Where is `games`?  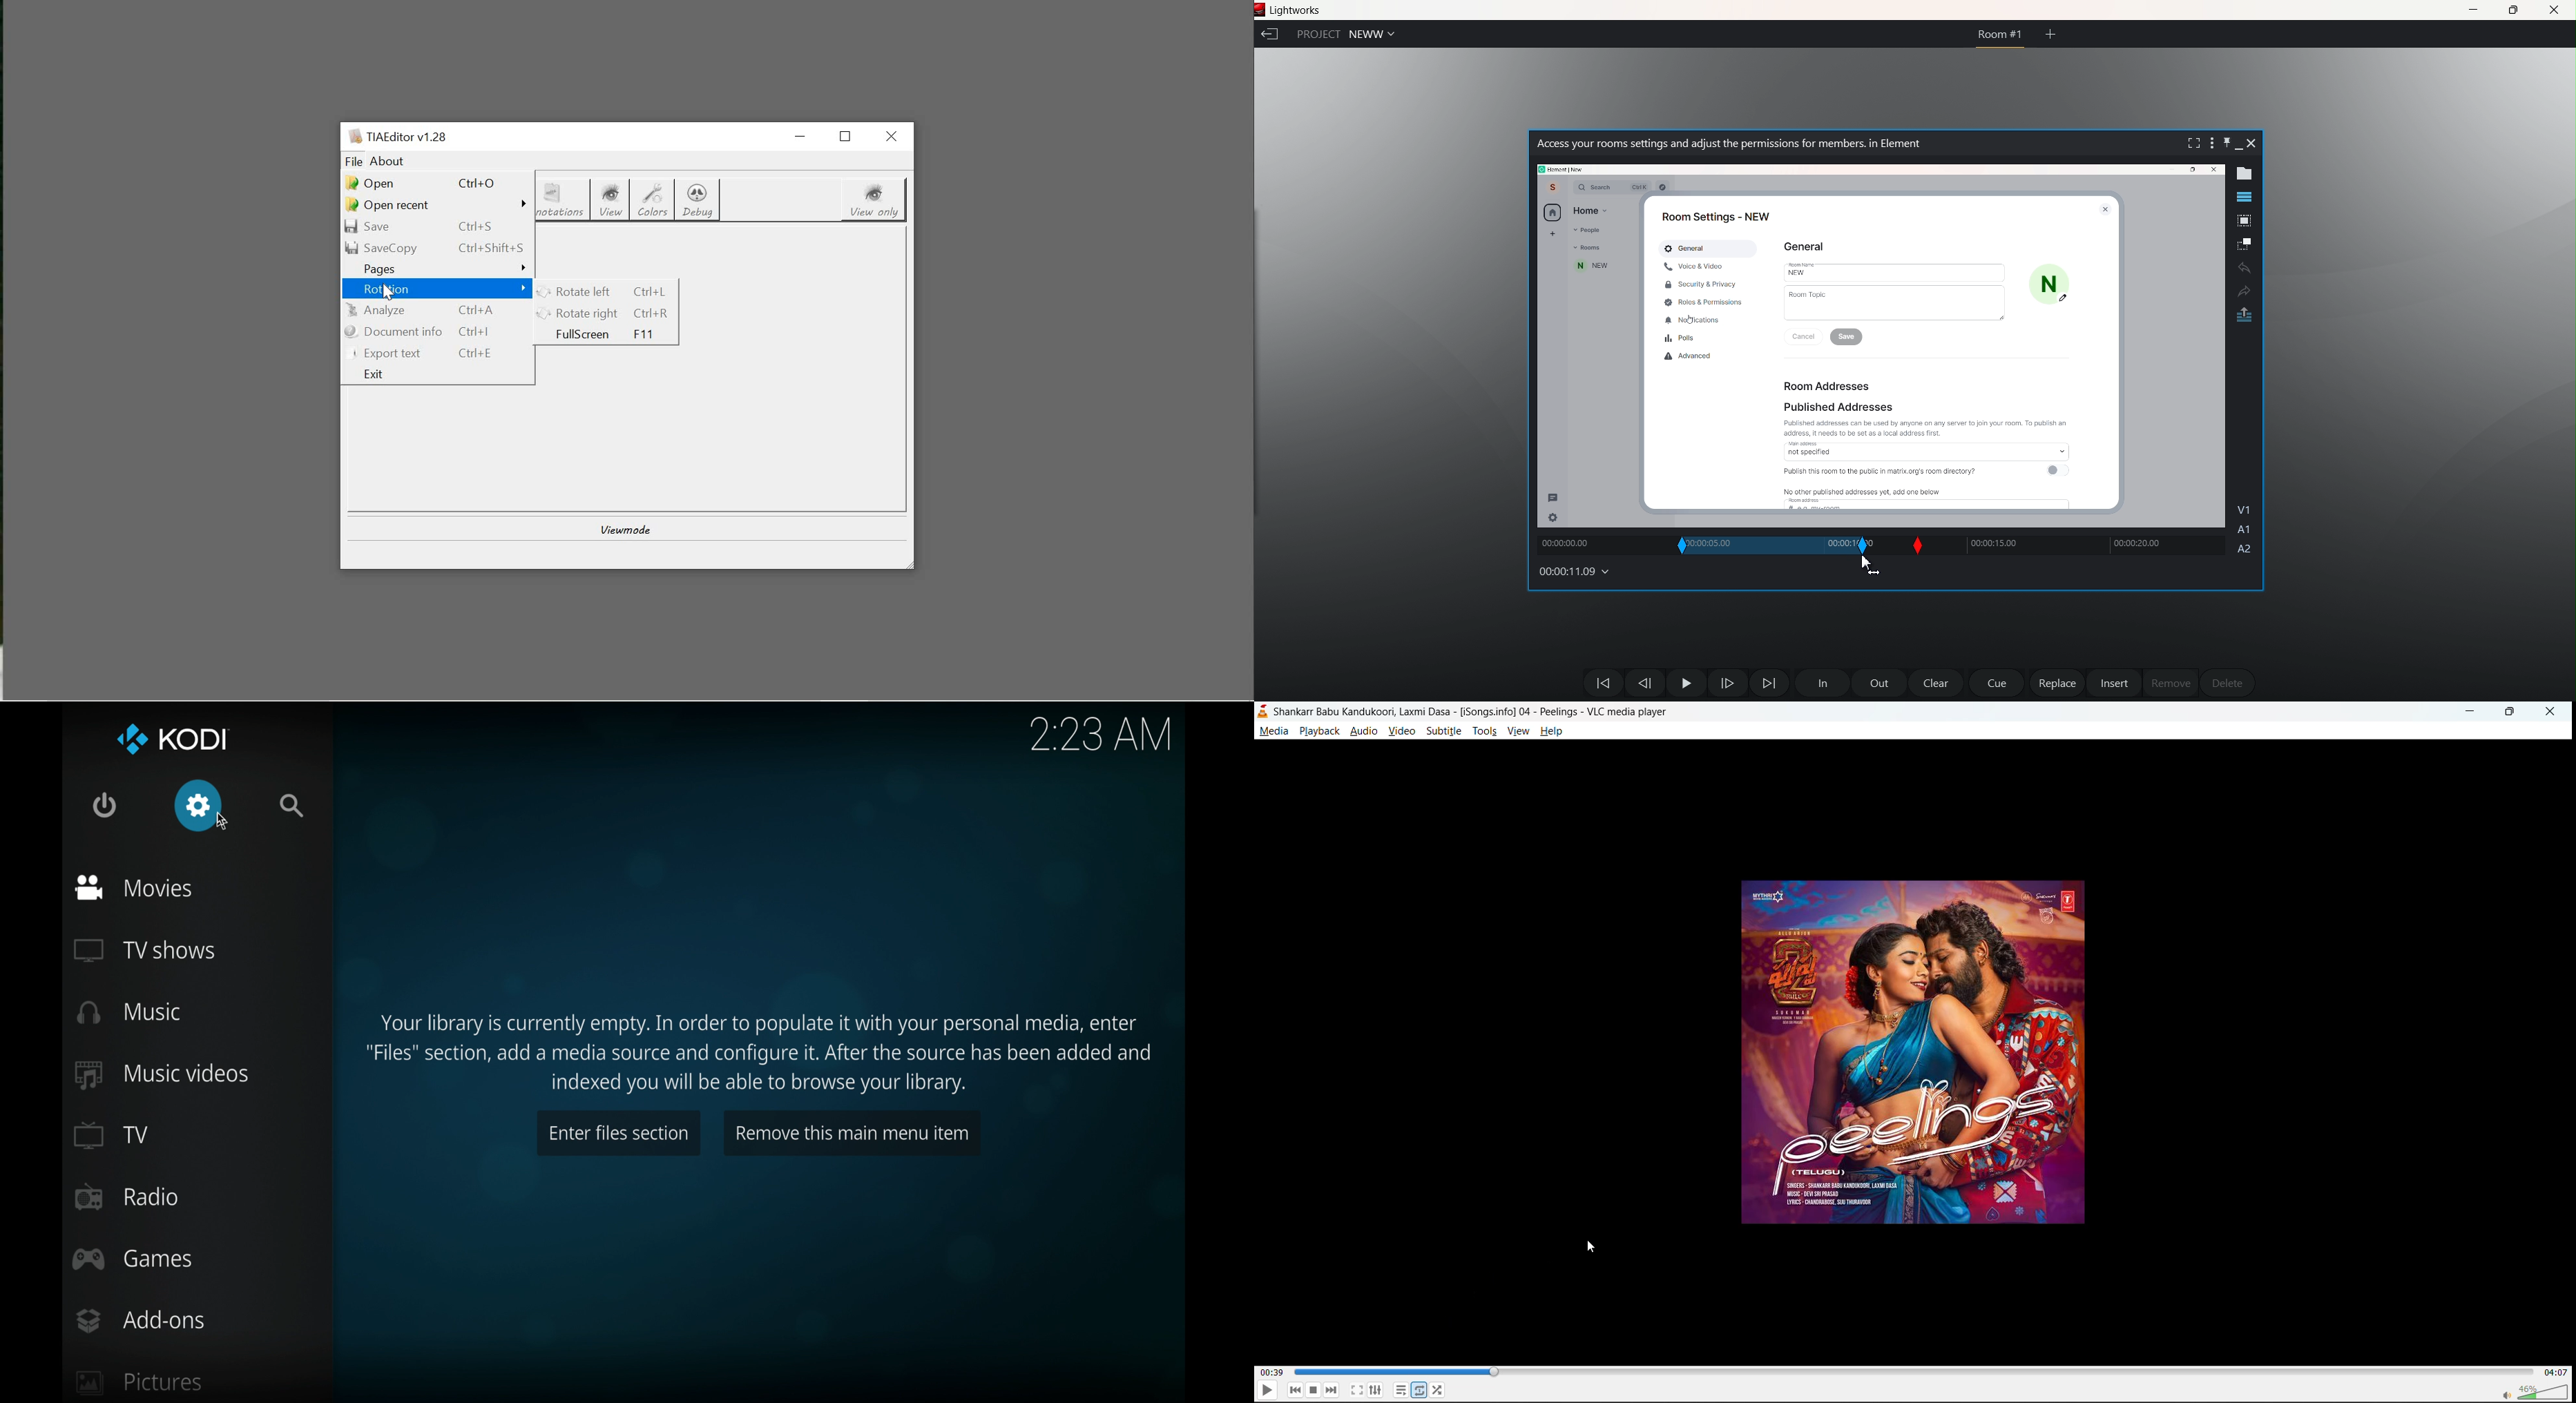
games is located at coordinates (133, 1259).